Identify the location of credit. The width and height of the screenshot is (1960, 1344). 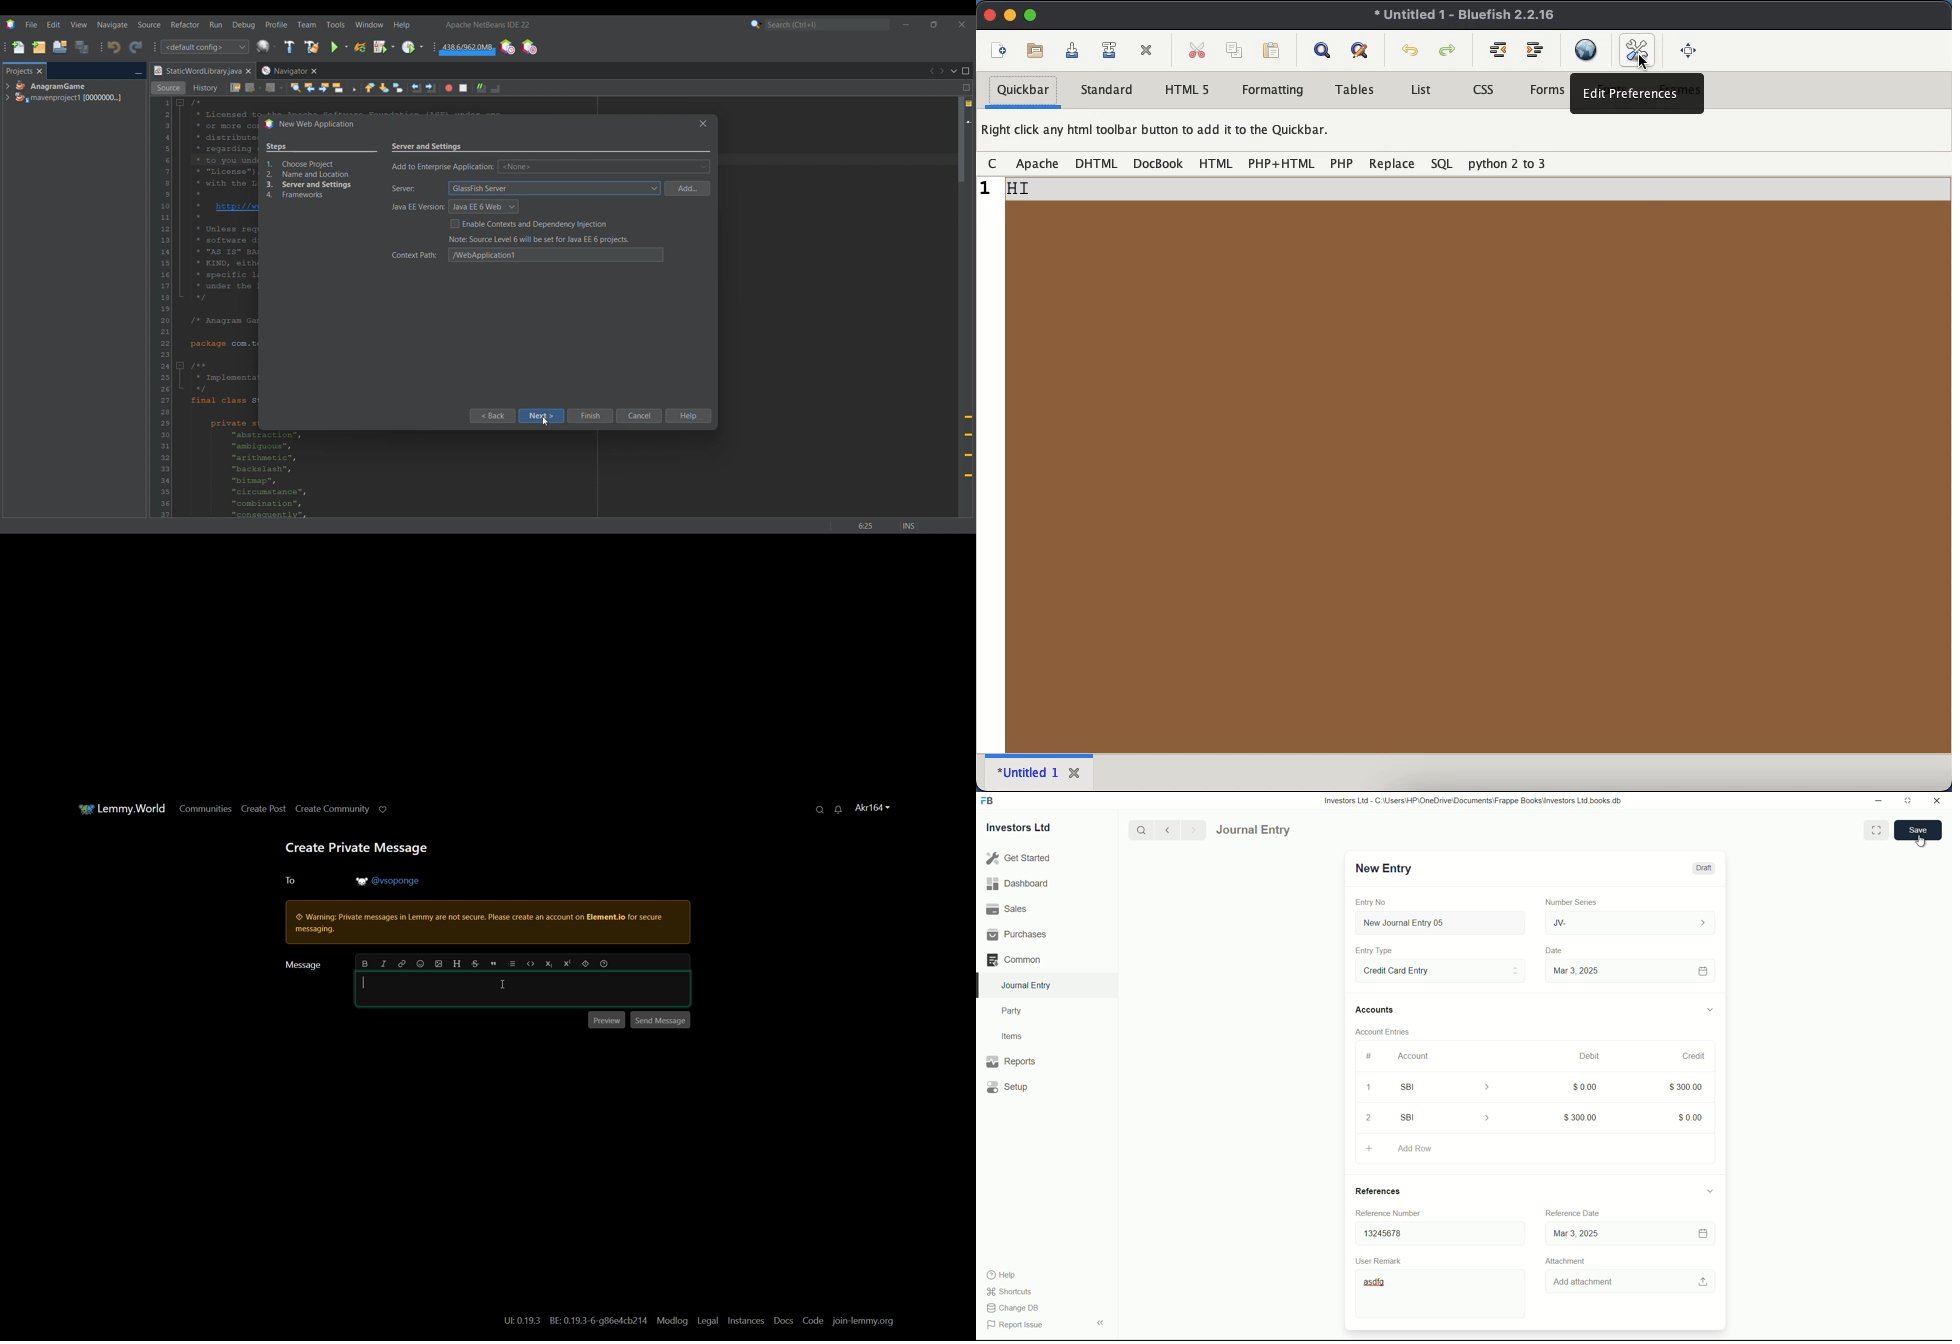
(1695, 1056).